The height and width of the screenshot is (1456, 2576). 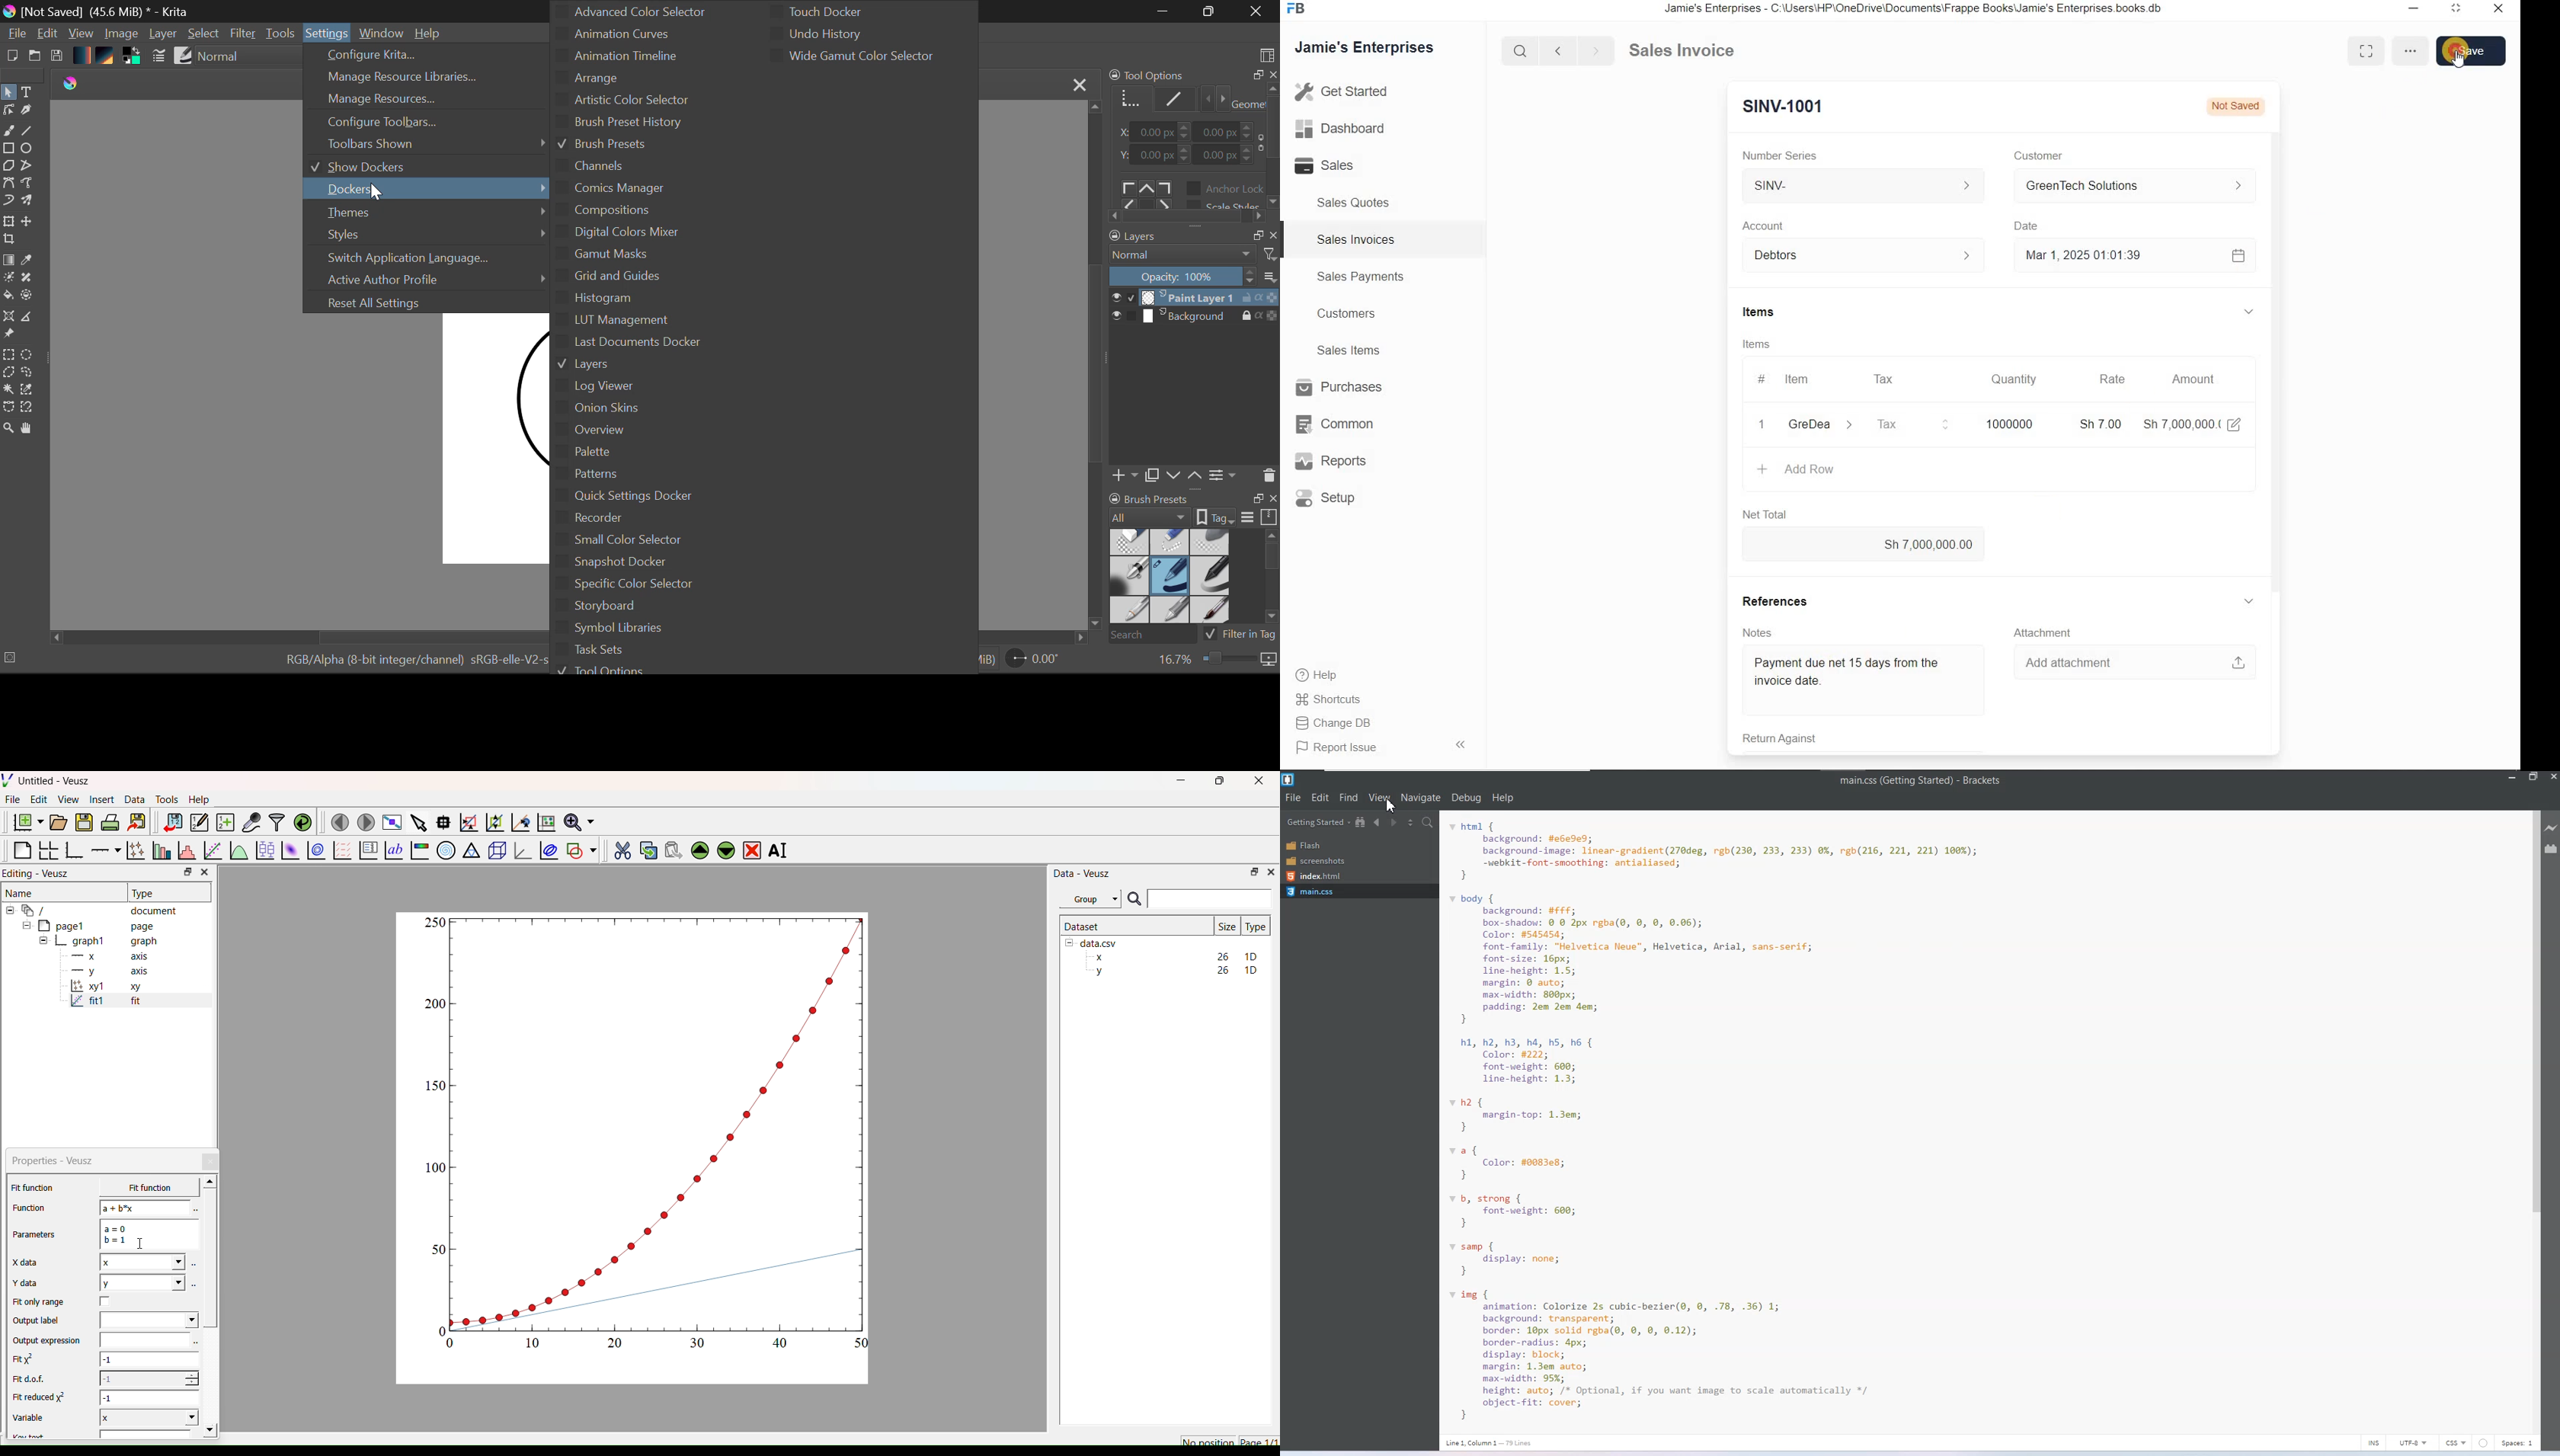 What do you see at coordinates (31, 112) in the screenshot?
I see `Calligraphic Tool` at bounding box center [31, 112].